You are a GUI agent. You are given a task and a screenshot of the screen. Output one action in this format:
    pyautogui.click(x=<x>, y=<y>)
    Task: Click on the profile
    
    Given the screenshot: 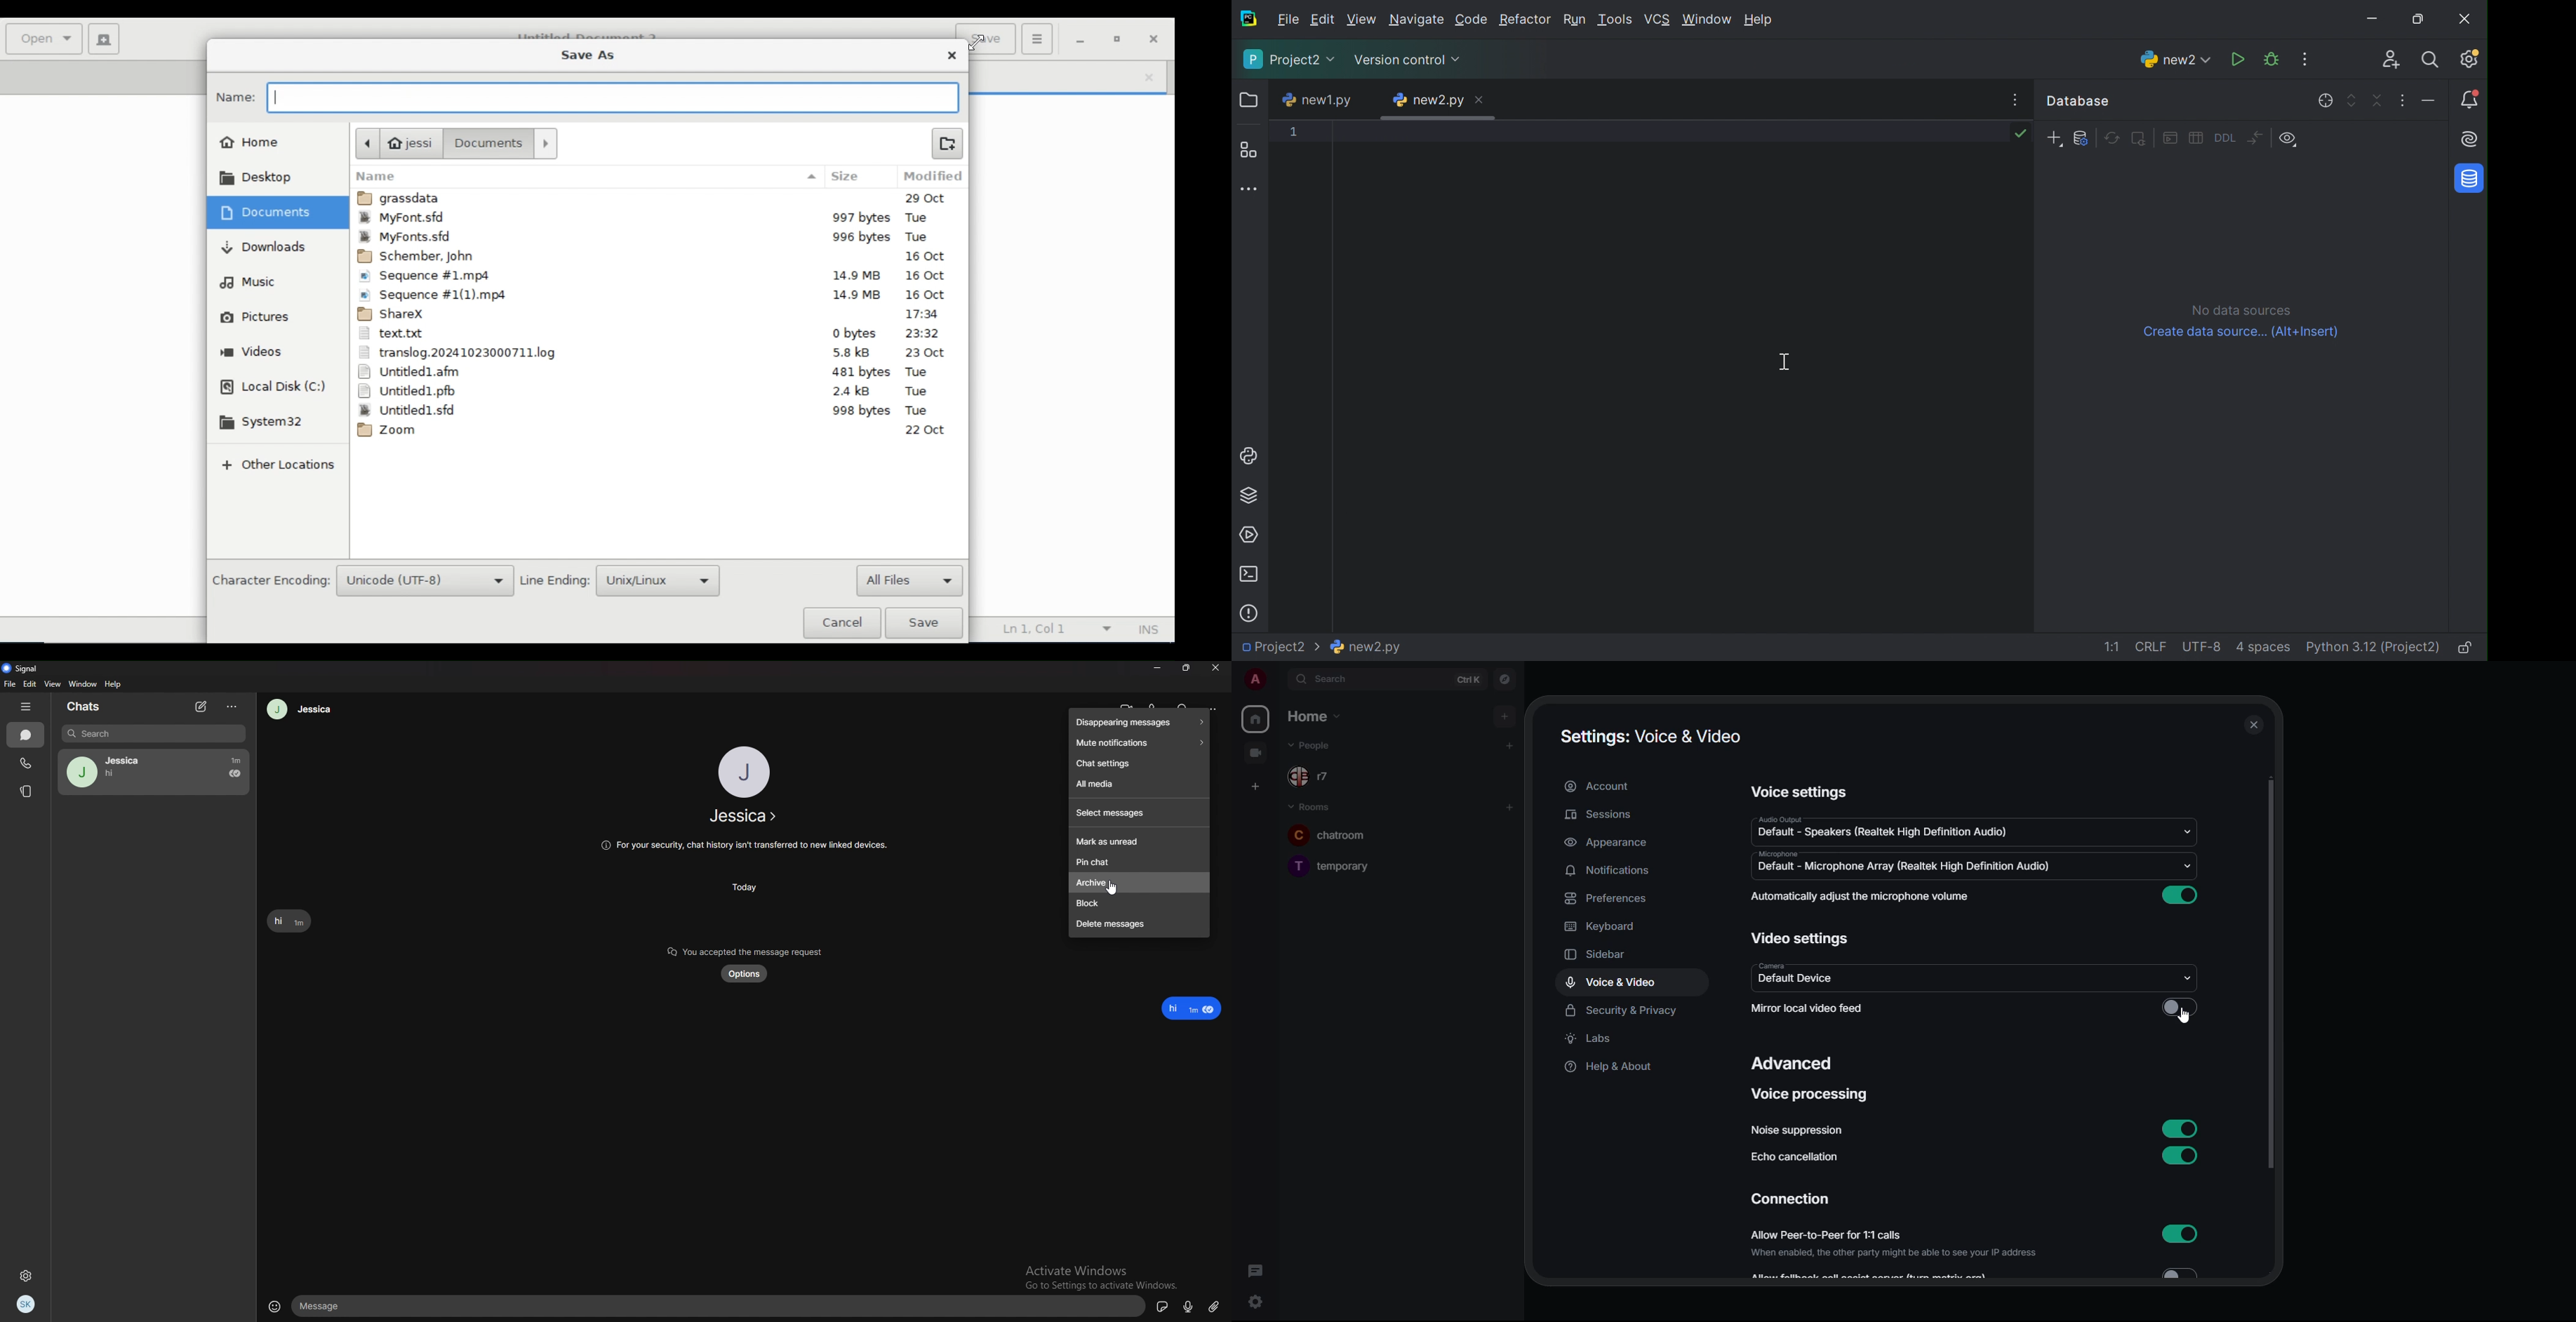 What is the action you would take?
    pyautogui.click(x=1253, y=679)
    